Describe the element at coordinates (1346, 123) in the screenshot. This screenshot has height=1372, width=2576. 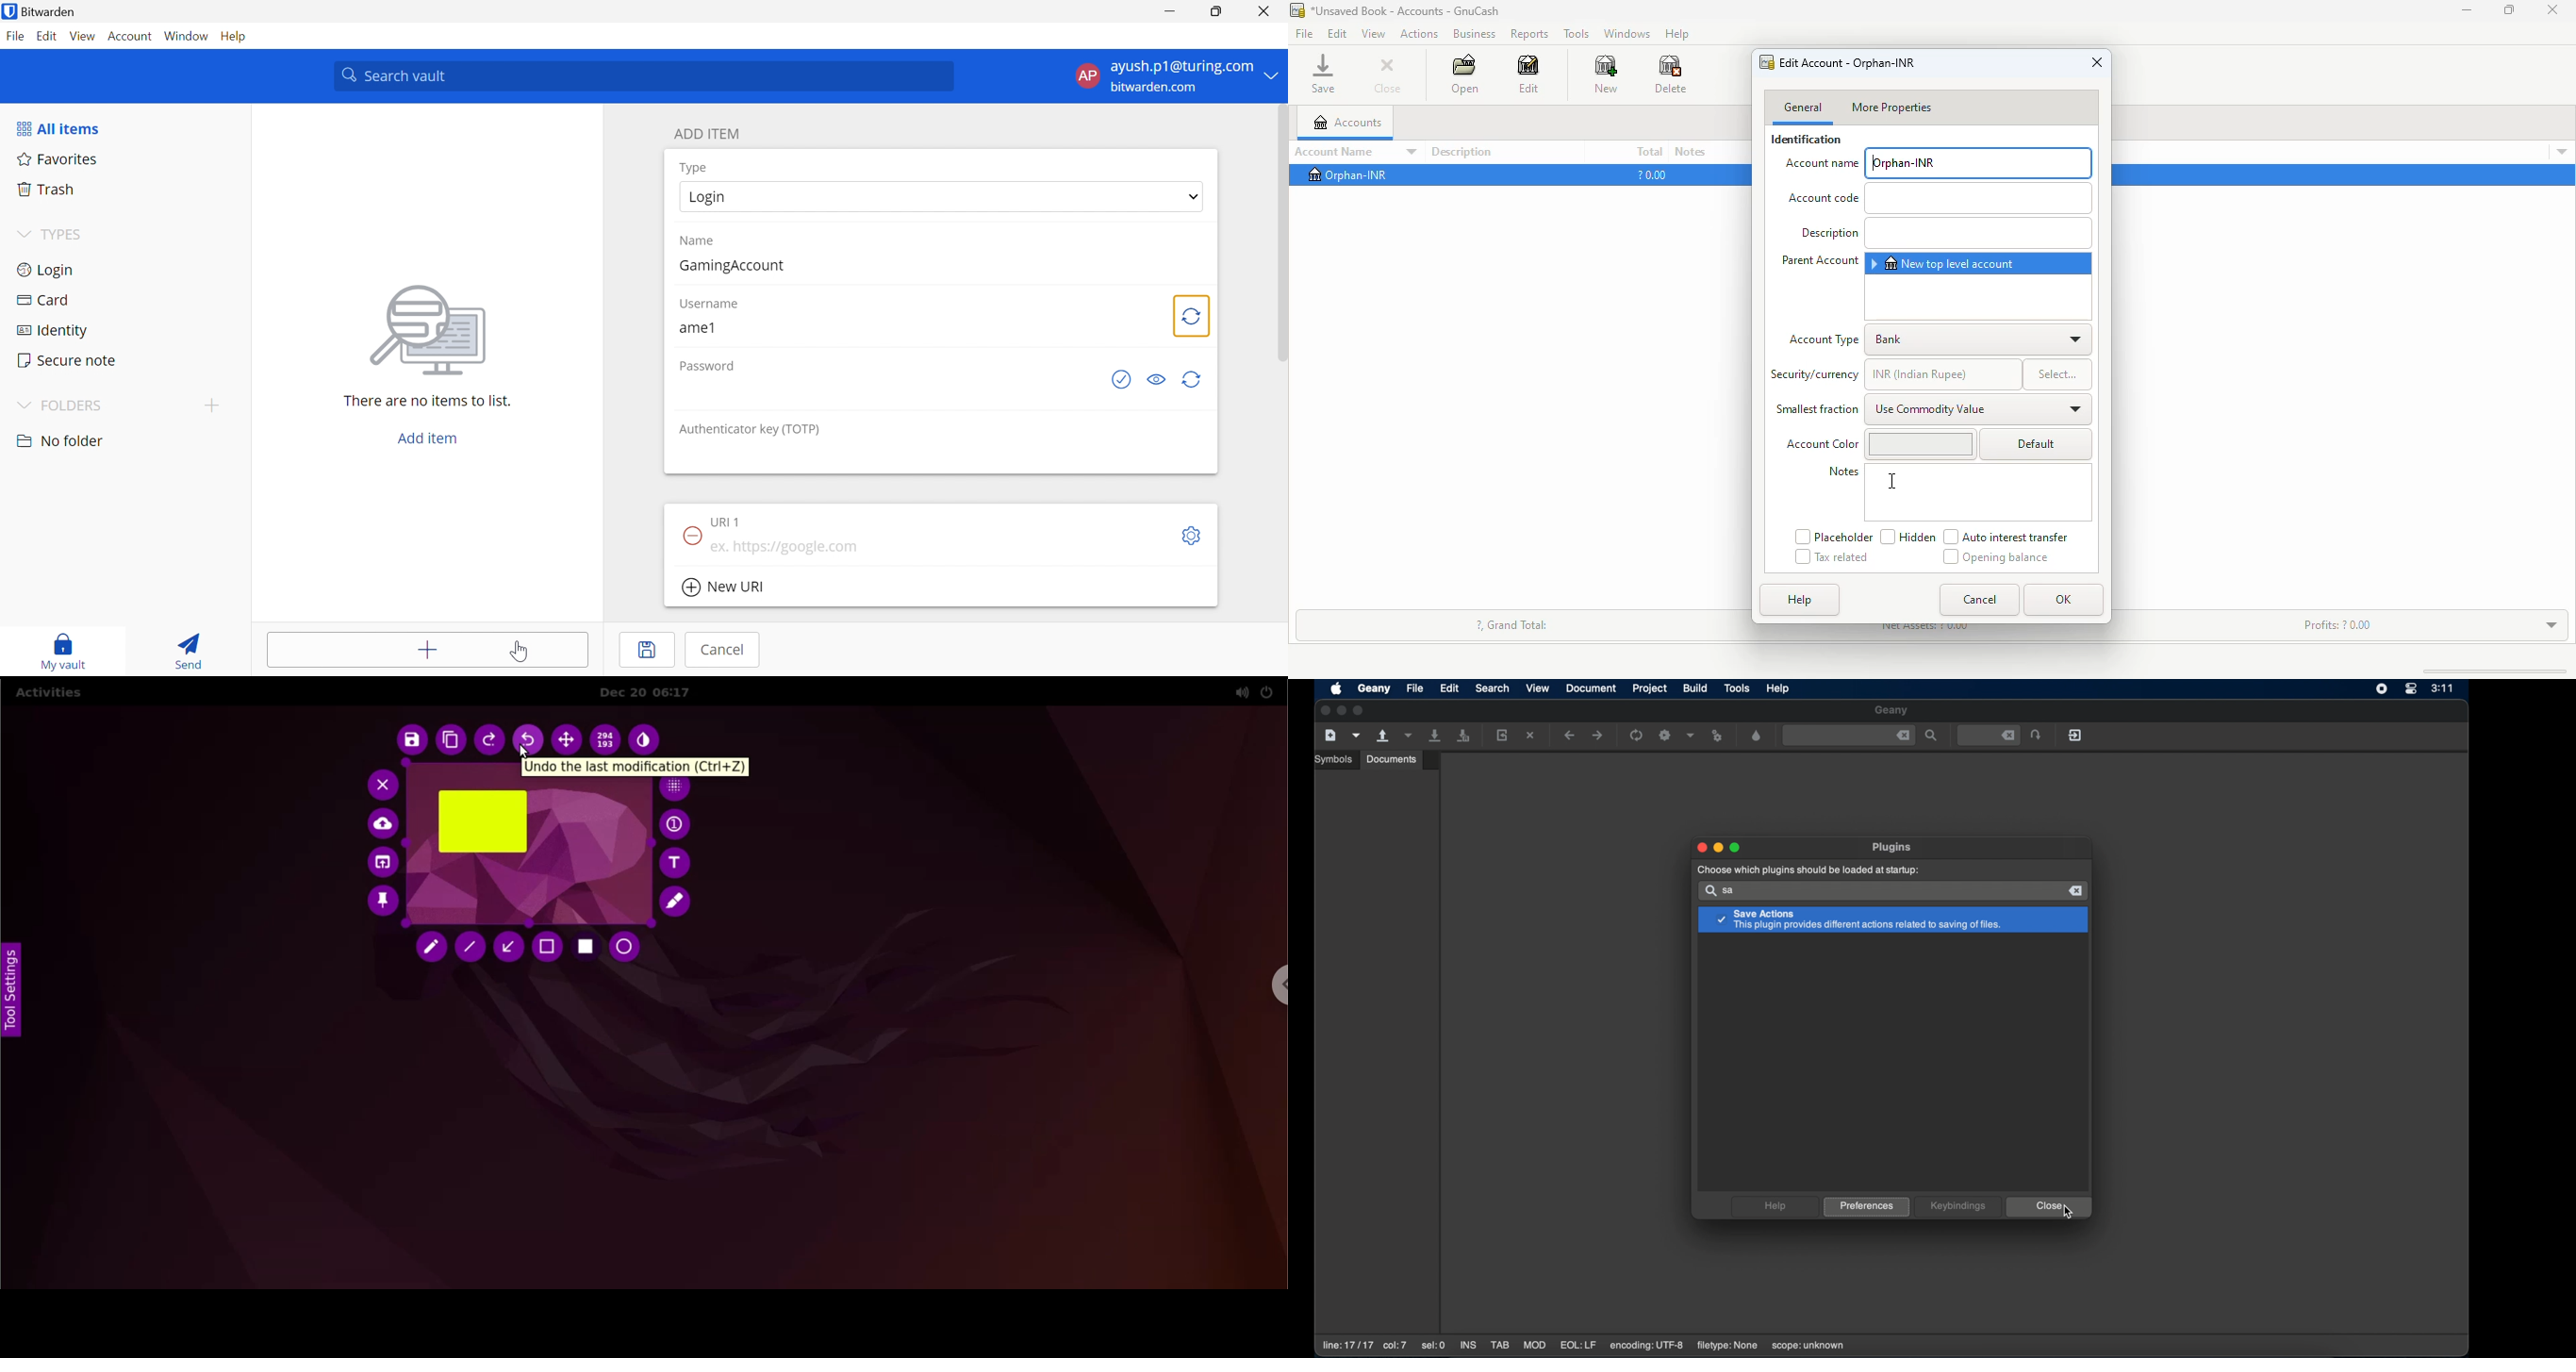
I see `accounts` at that location.